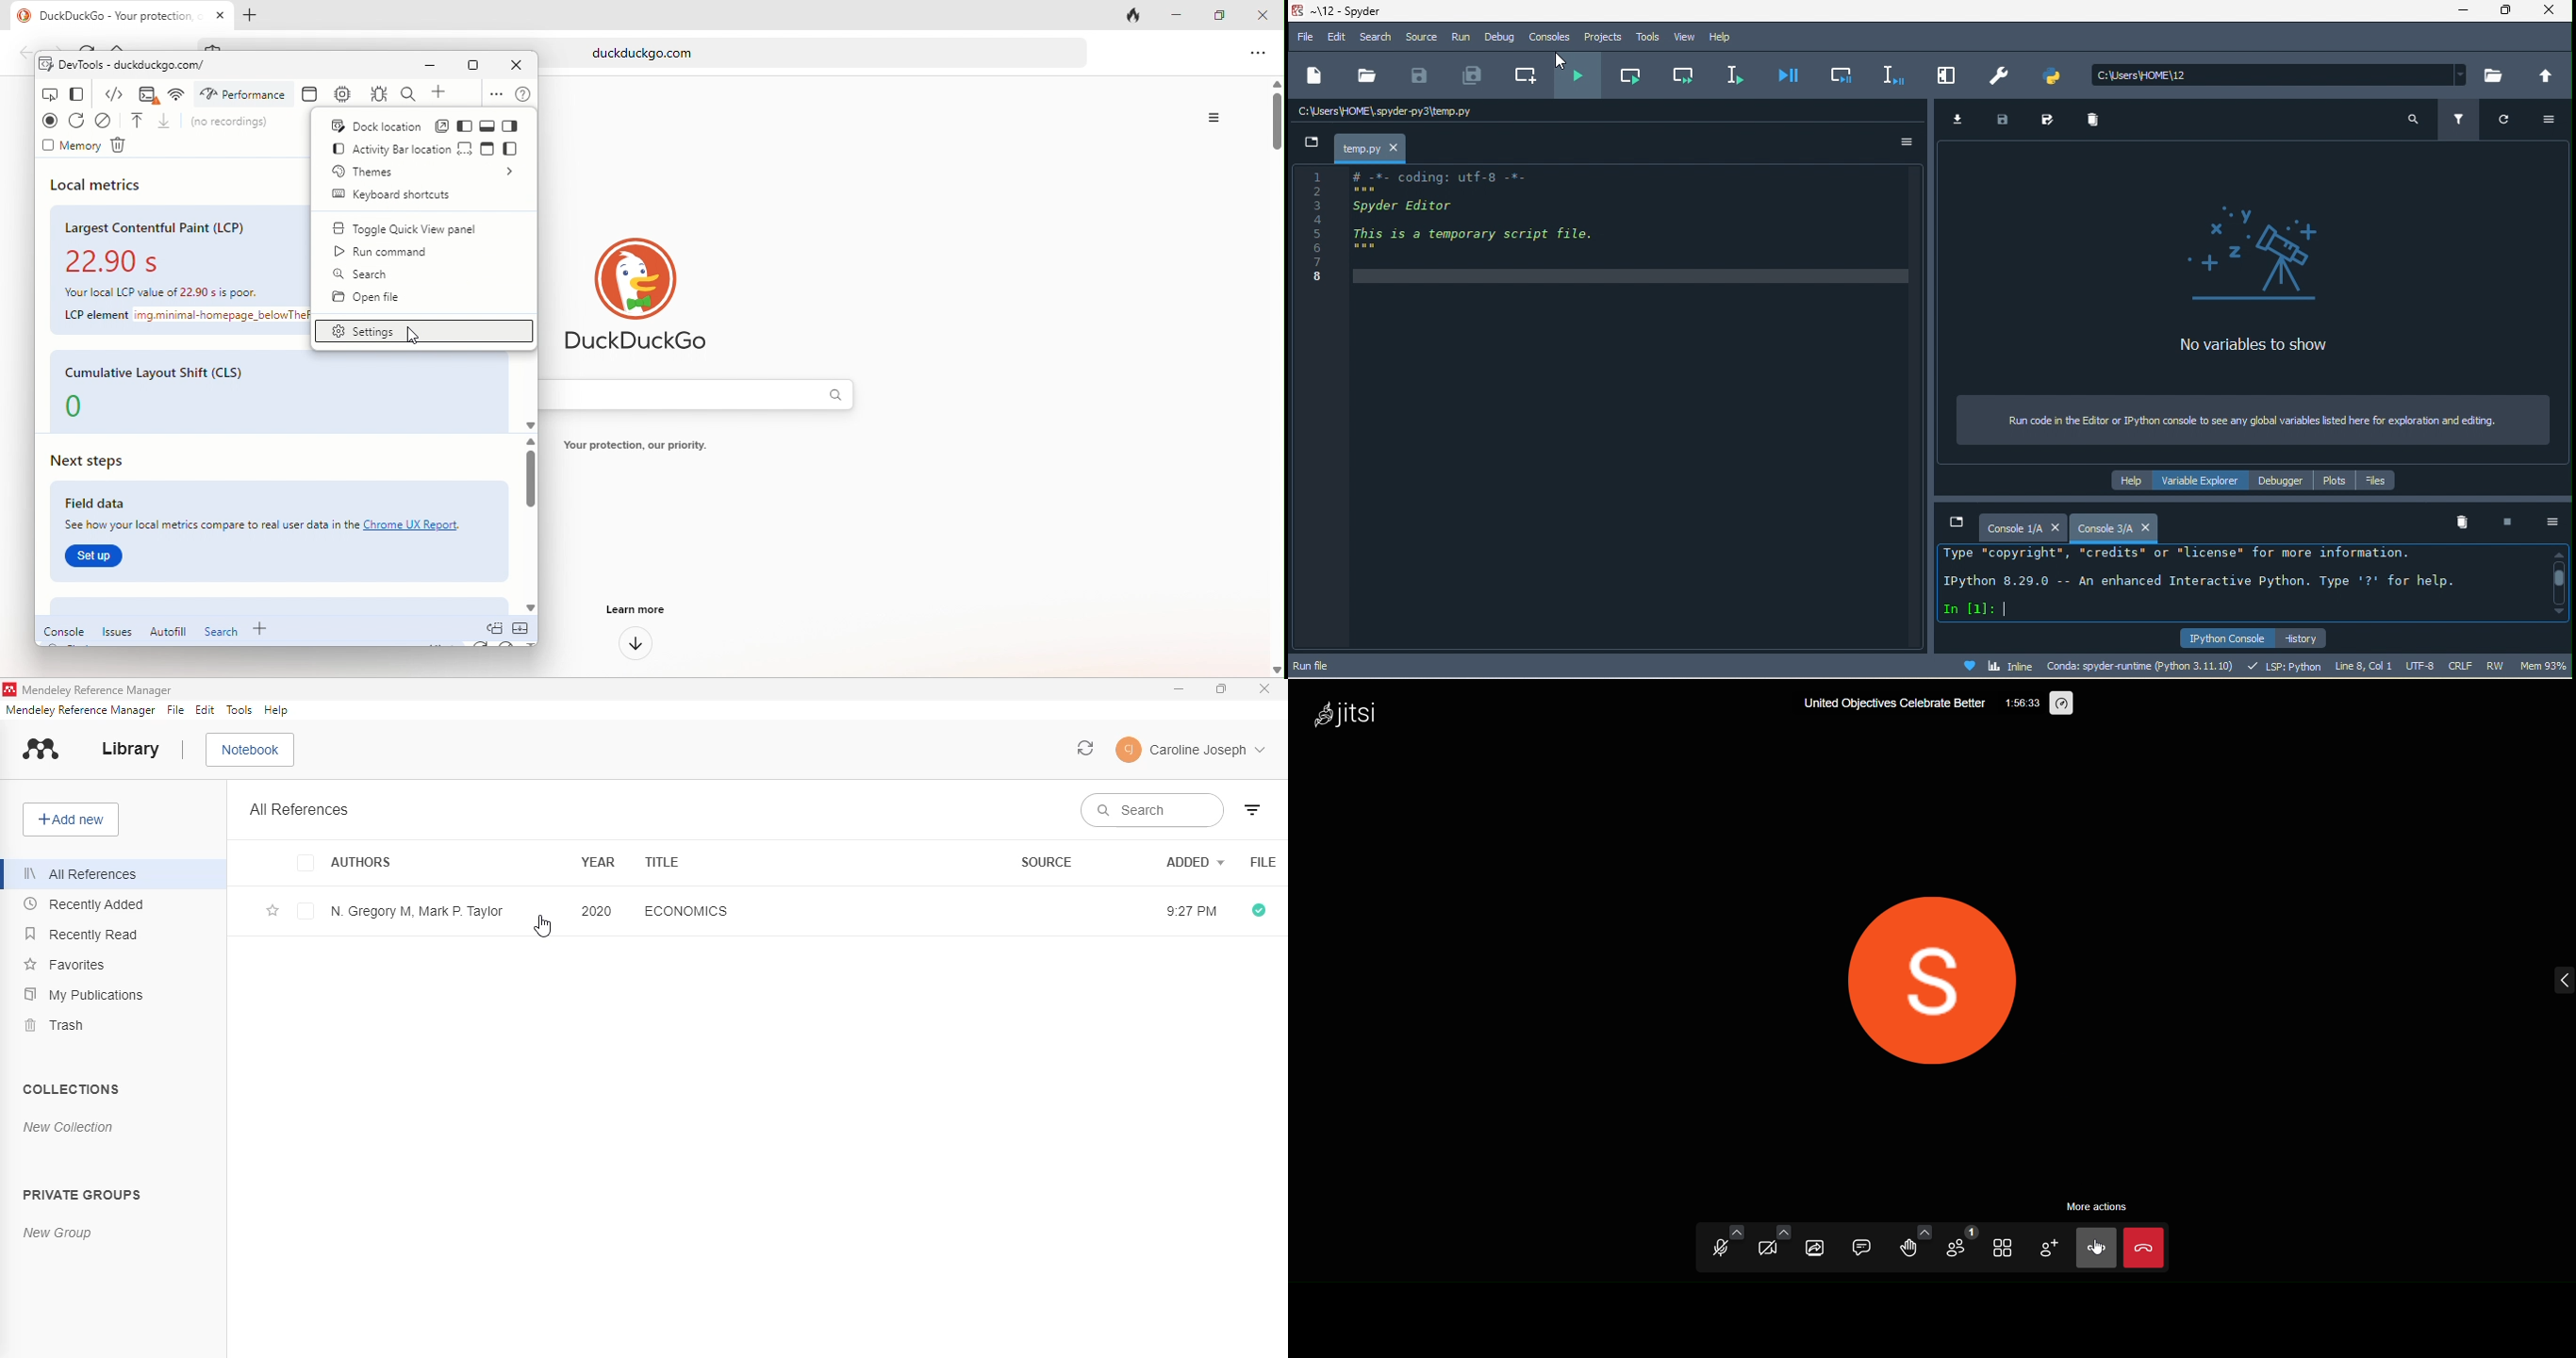  Describe the element at coordinates (1422, 79) in the screenshot. I see `save` at that location.